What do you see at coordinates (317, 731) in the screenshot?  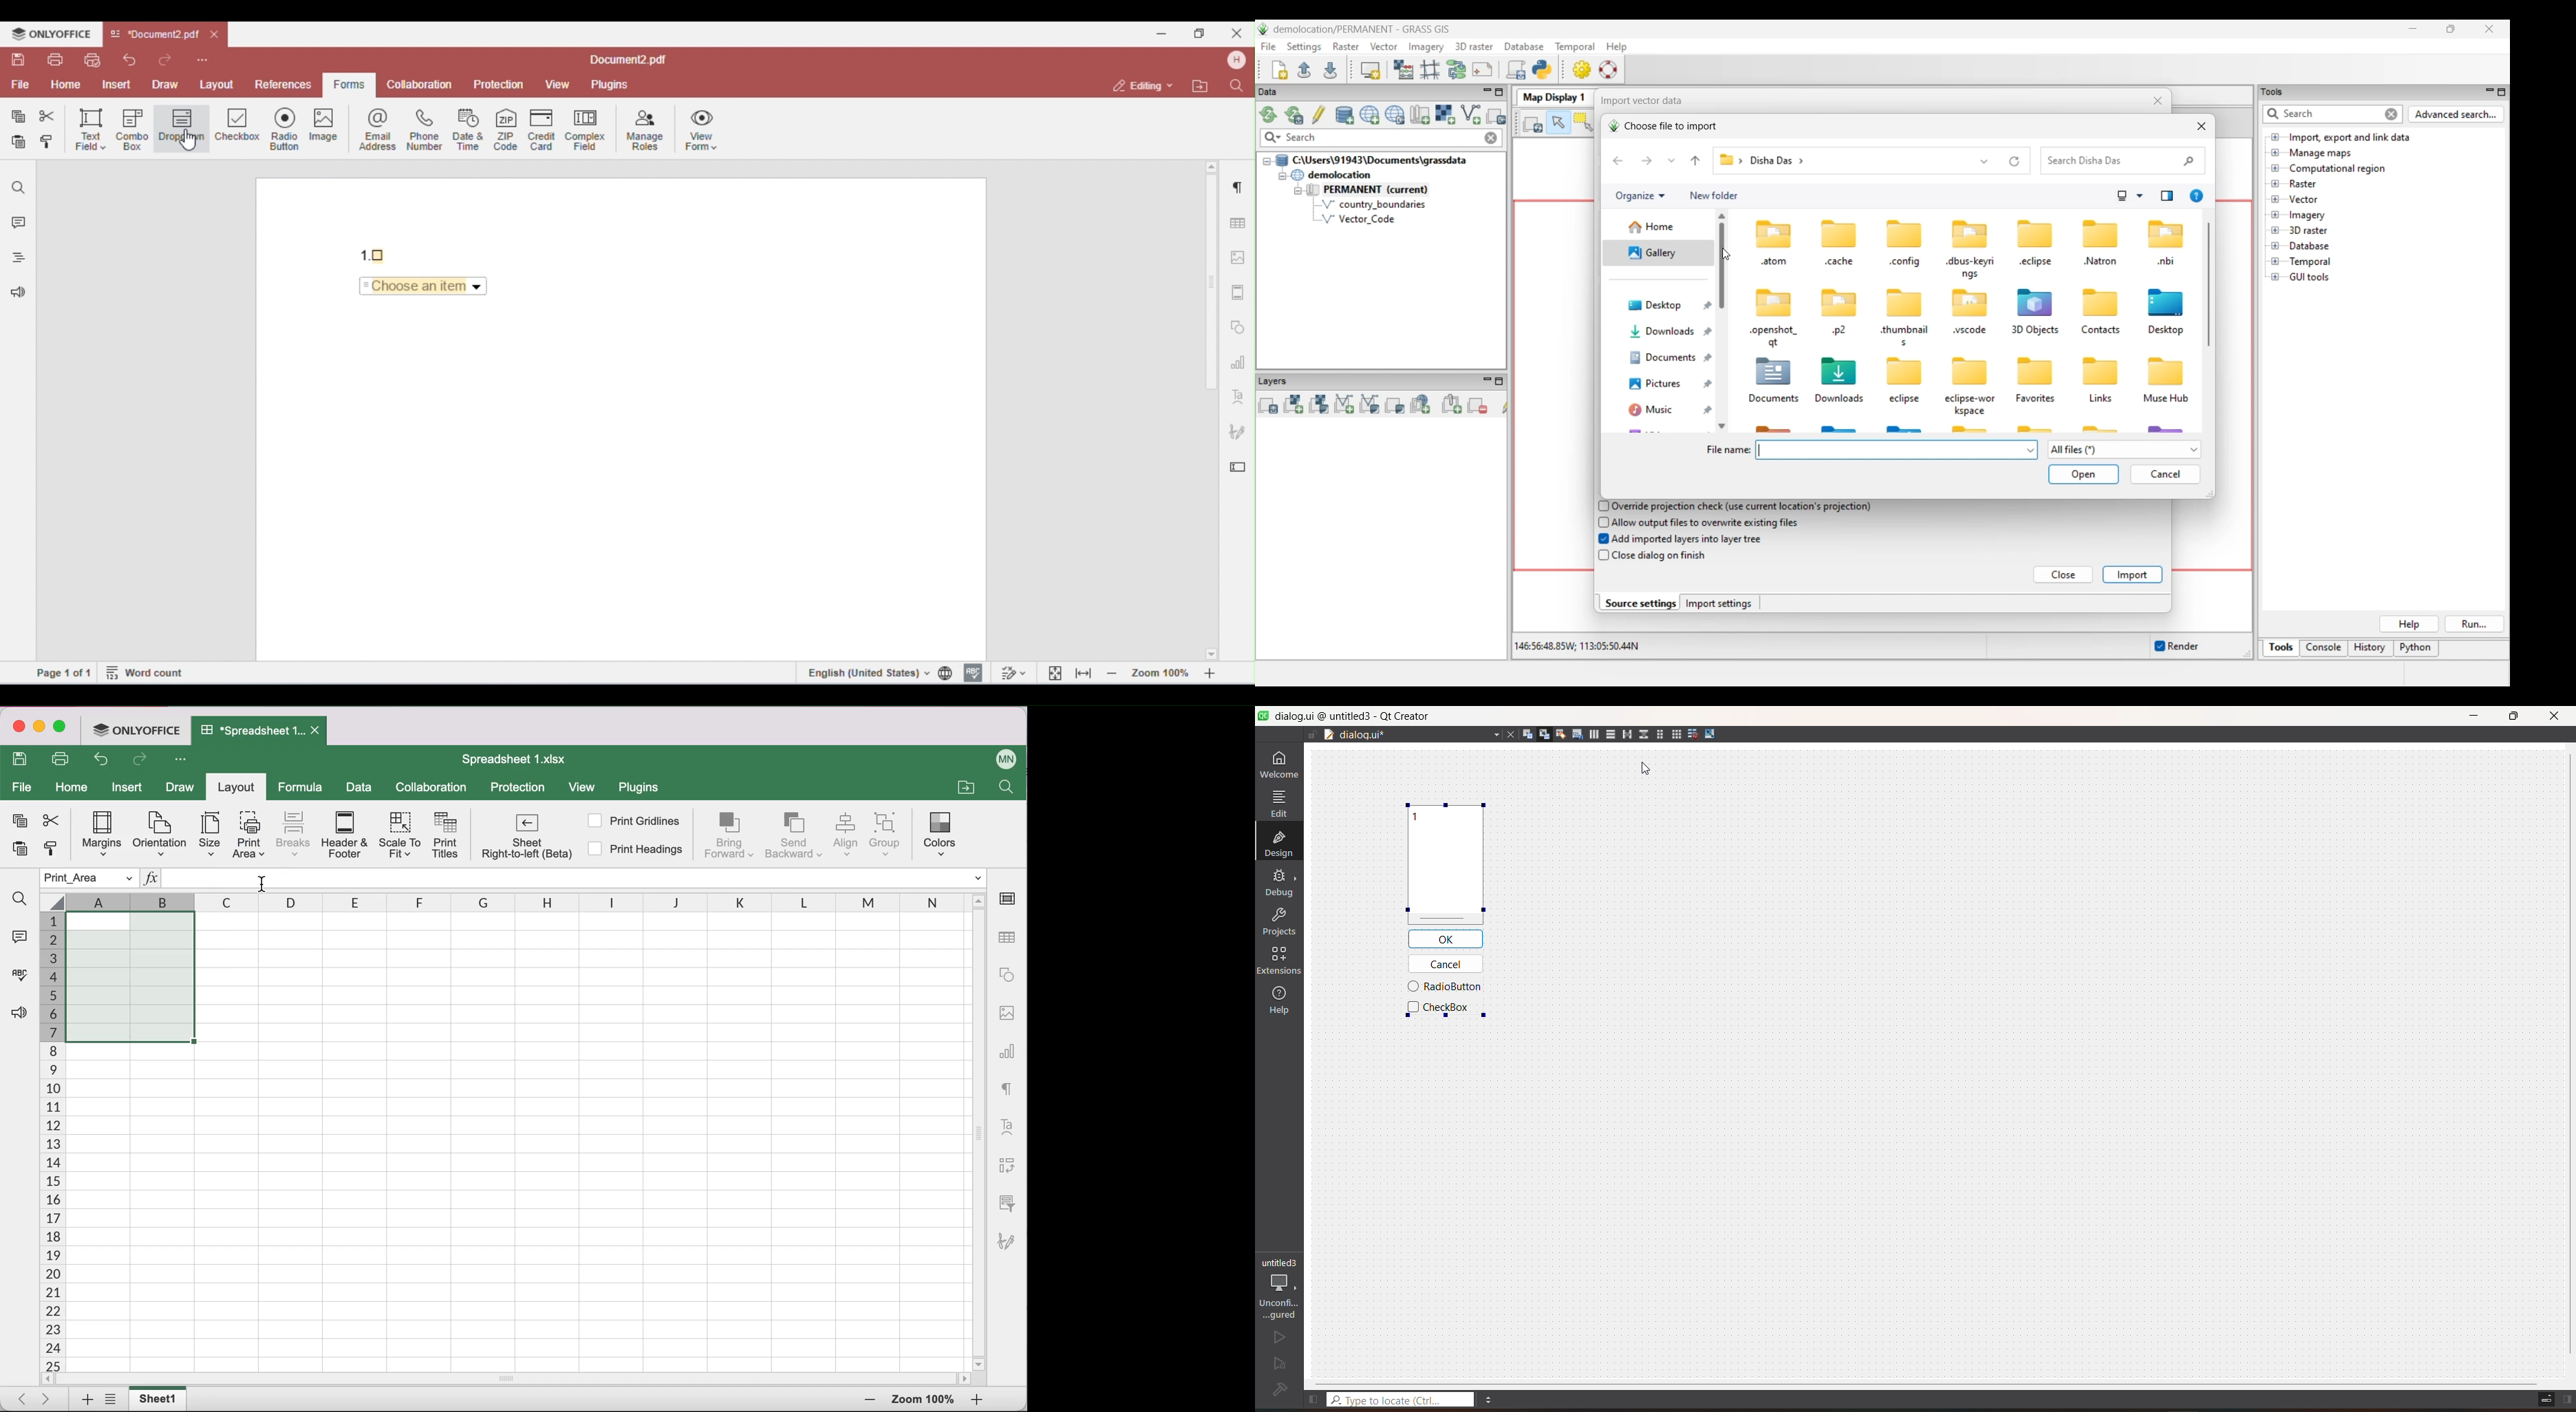 I see `Close` at bounding box center [317, 731].